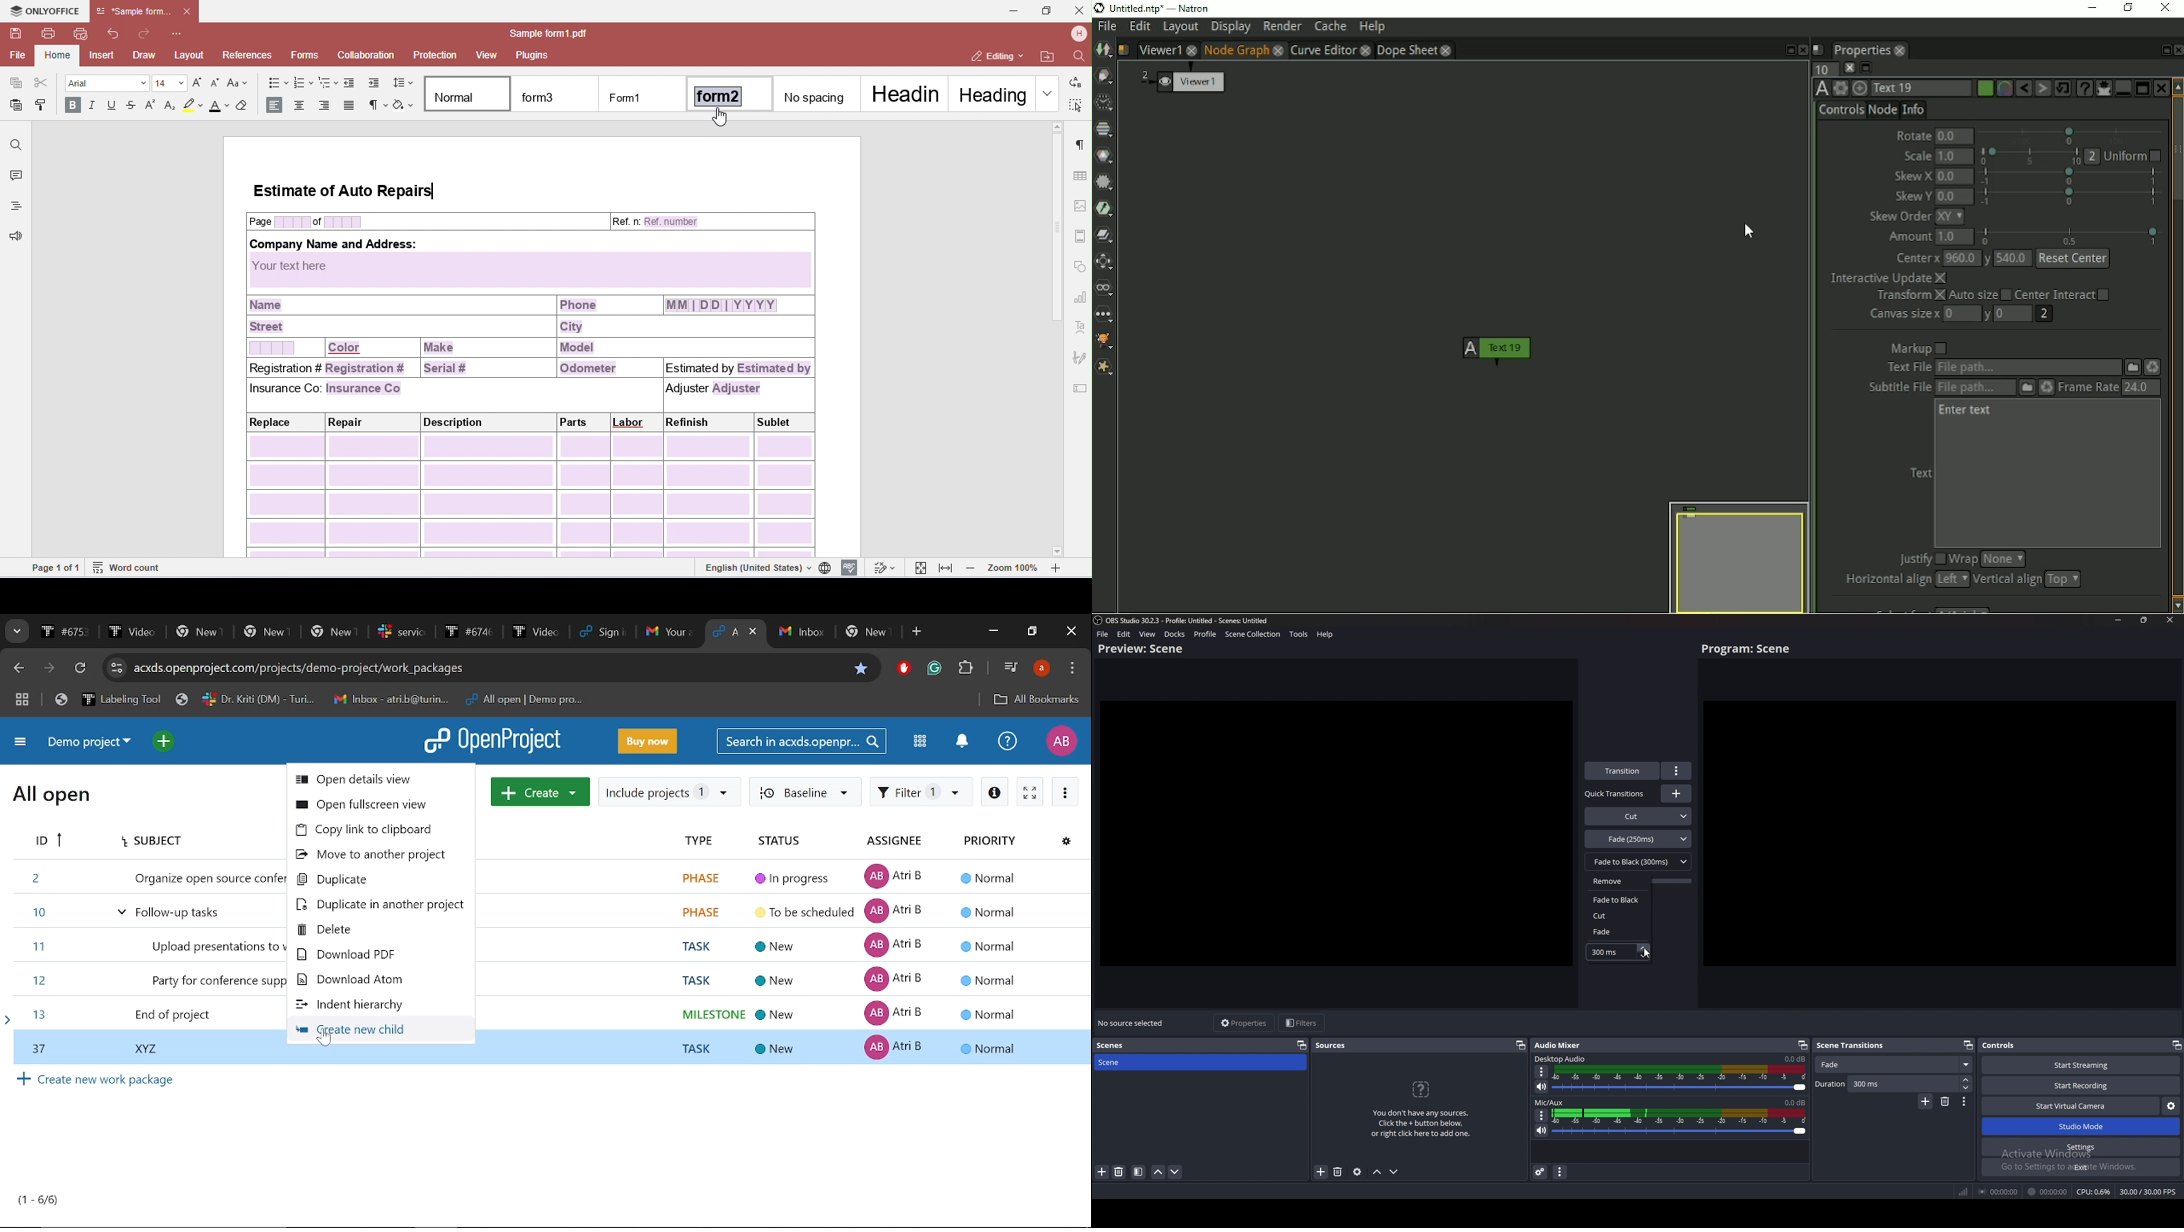 Image resolution: width=2184 pixels, height=1232 pixels. What do you see at coordinates (2071, 1107) in the screenshot?
I see `Start virtual camera` at bounding box center [2071, 1107].